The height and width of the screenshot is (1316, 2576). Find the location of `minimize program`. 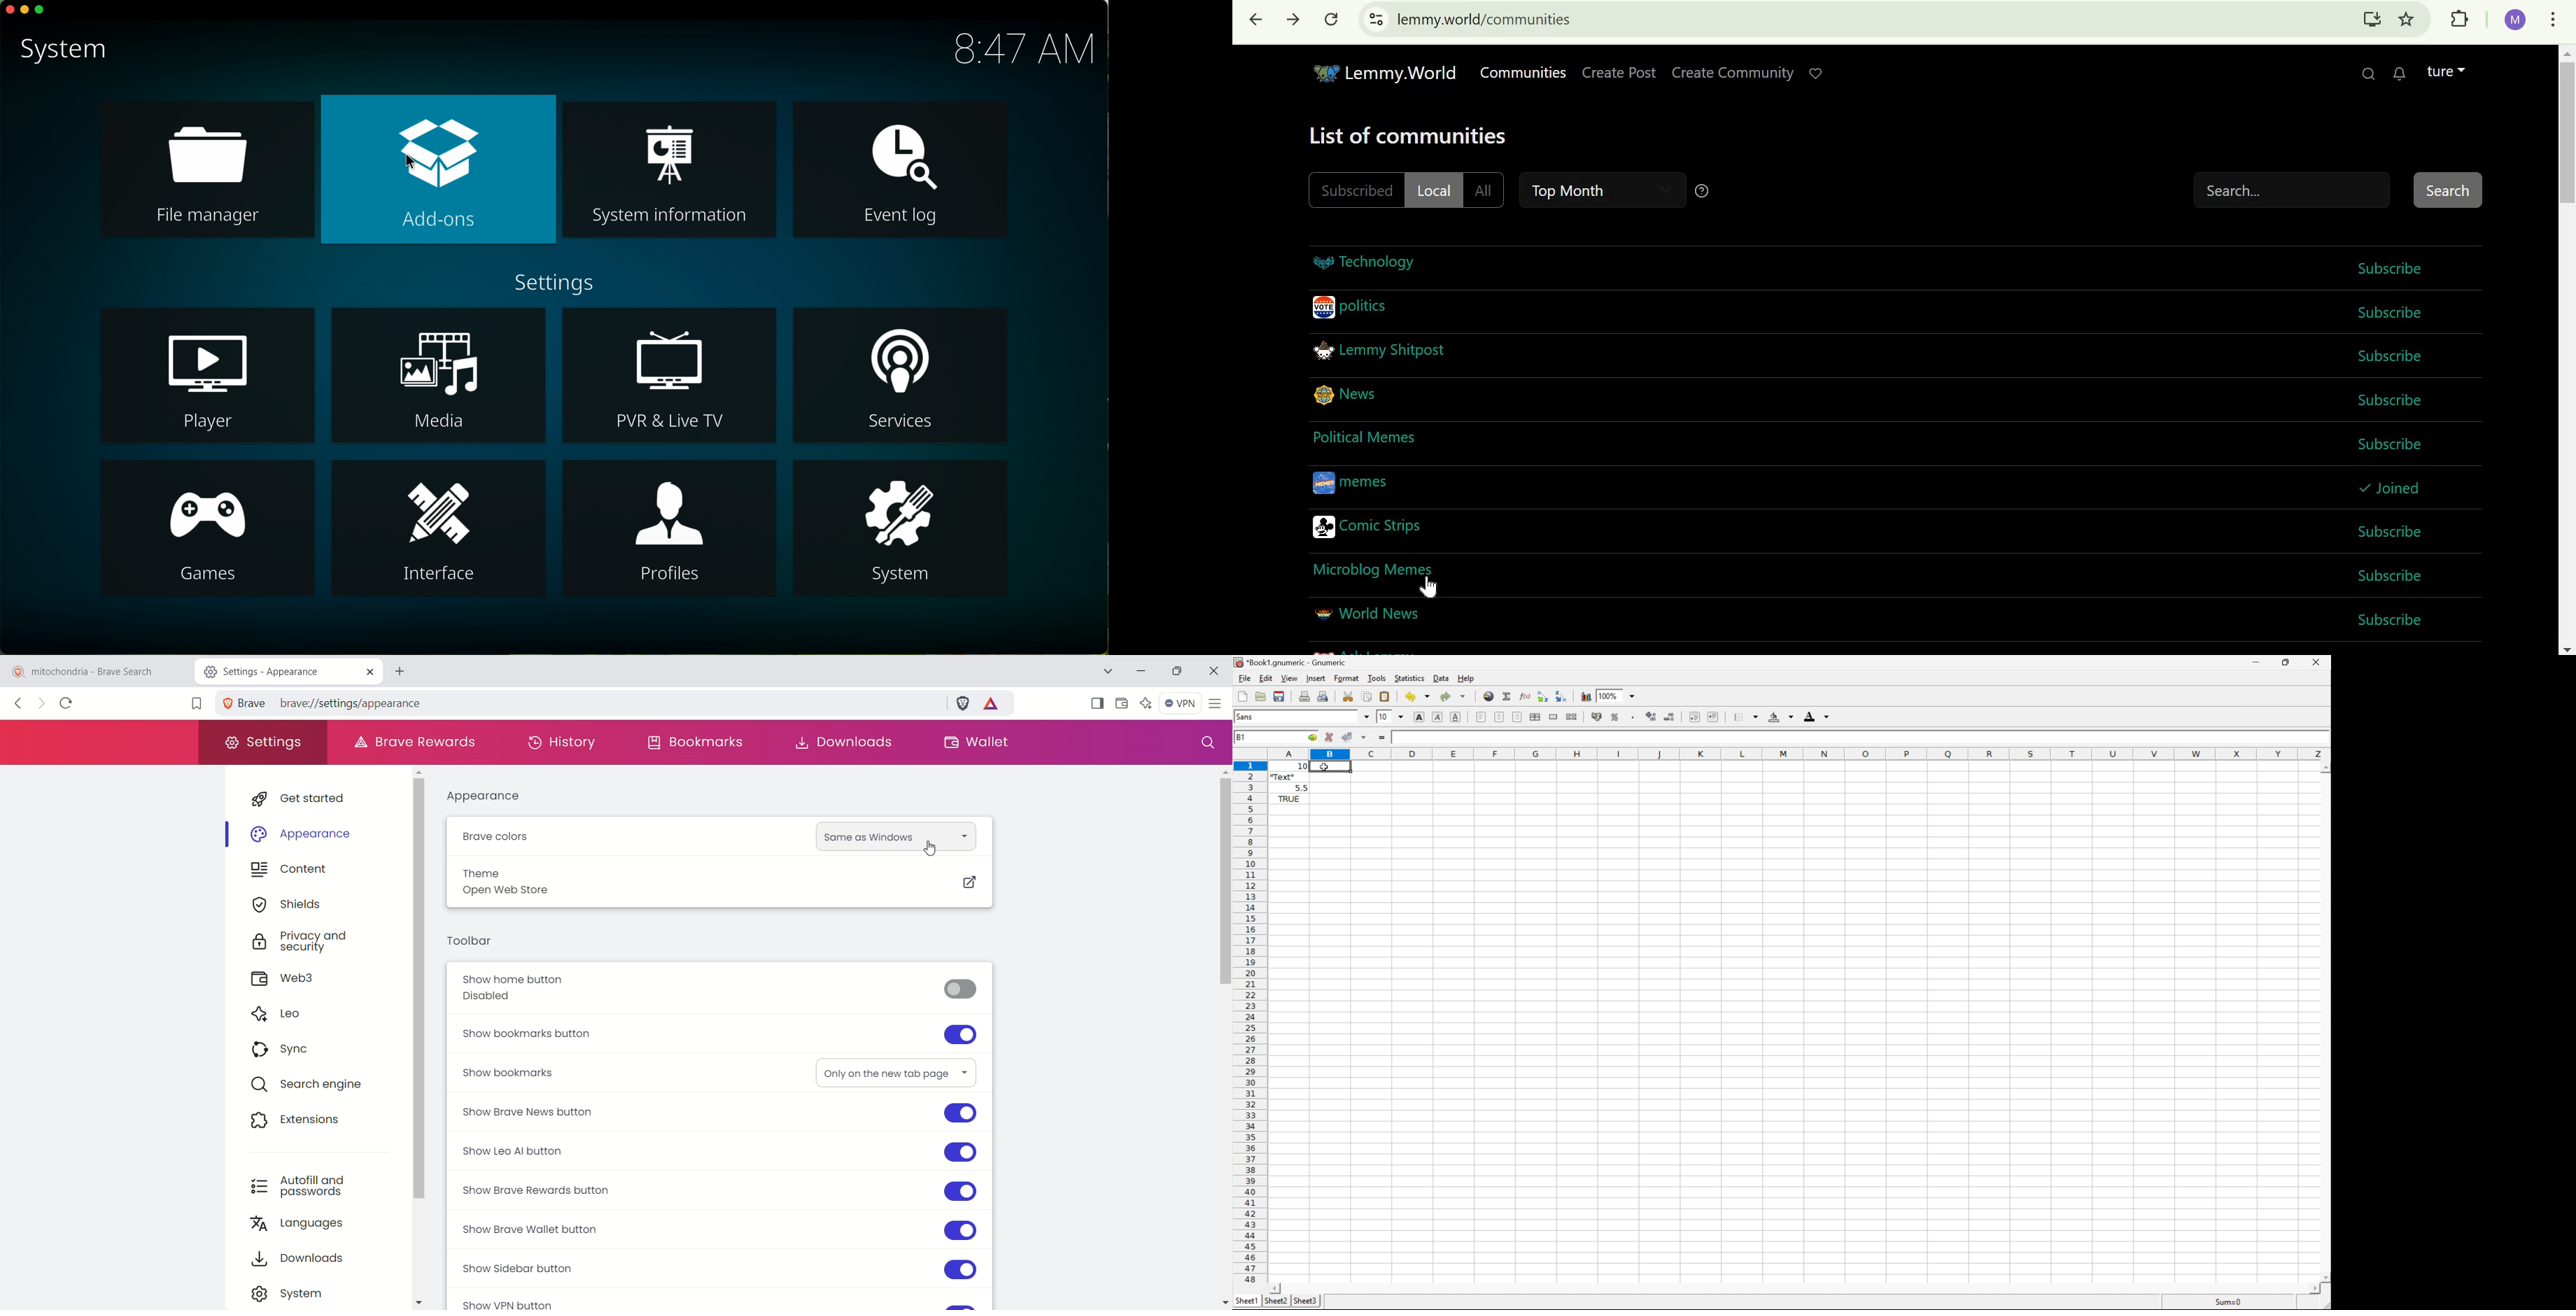

minimize program is located at coordinates (26, 10).